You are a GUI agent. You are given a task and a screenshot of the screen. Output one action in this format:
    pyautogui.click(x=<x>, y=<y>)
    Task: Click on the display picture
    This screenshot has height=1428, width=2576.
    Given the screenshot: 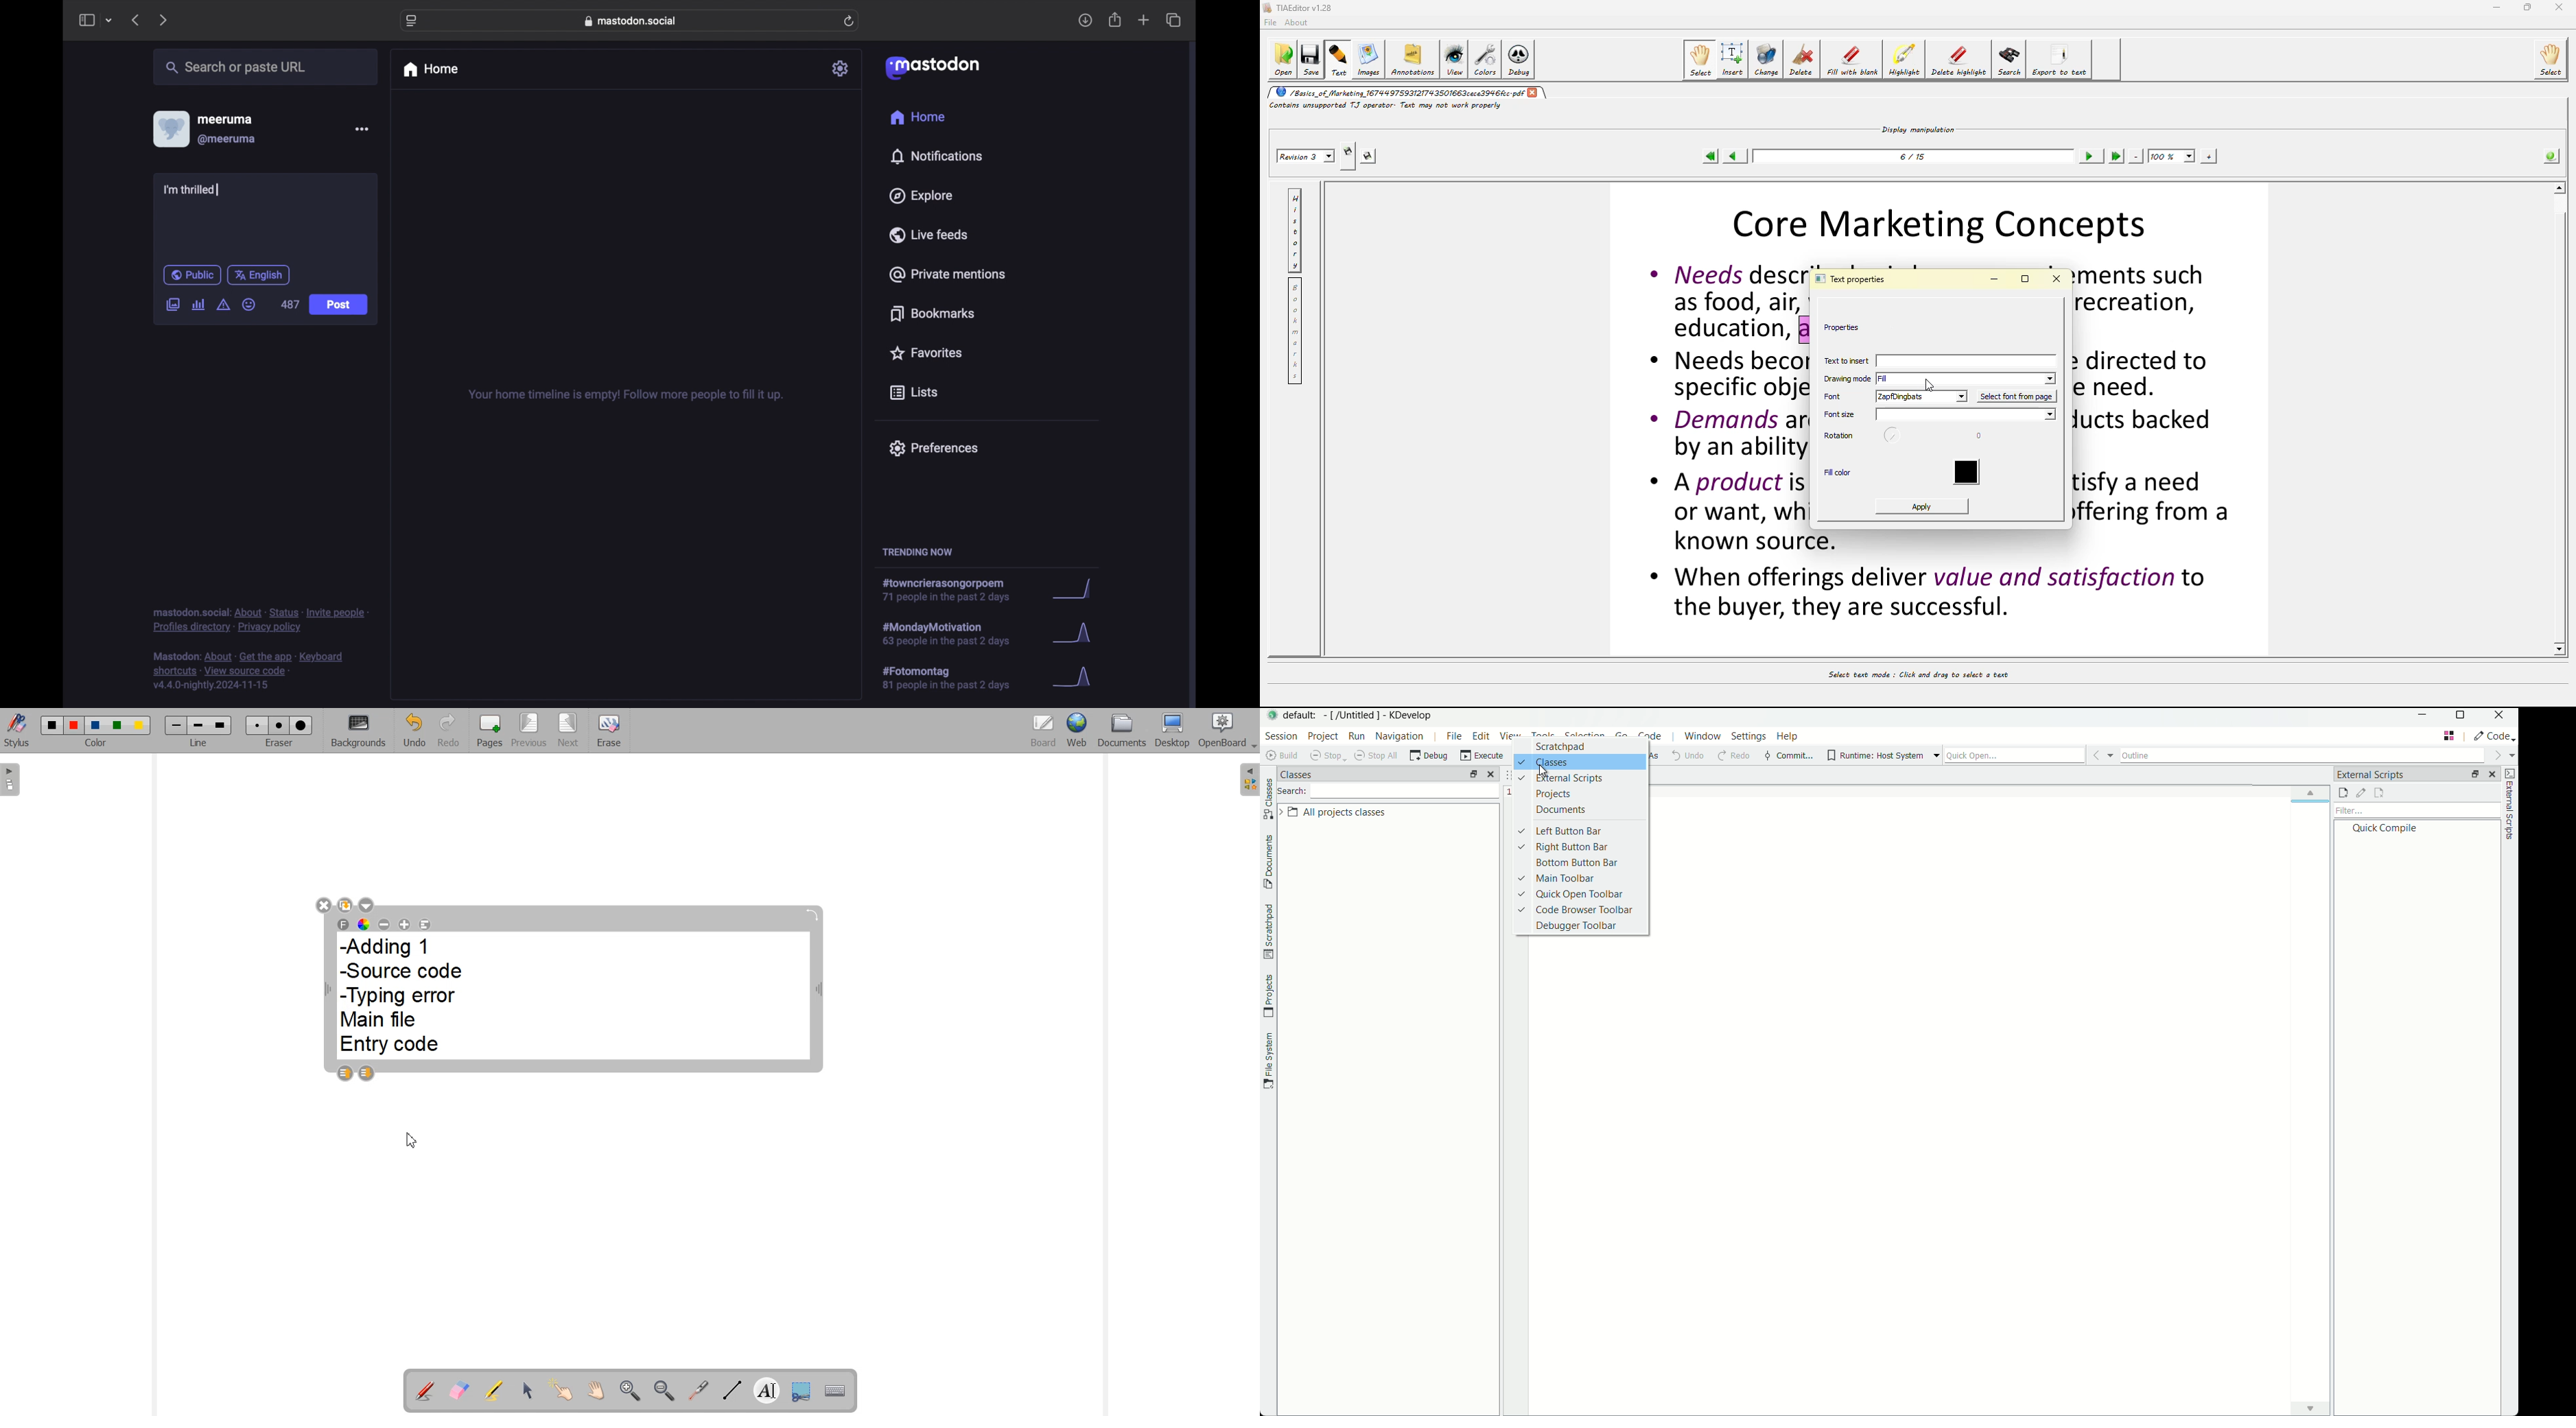 What is the action you would take?
    pyautogui.click(x=170, y=129)
    